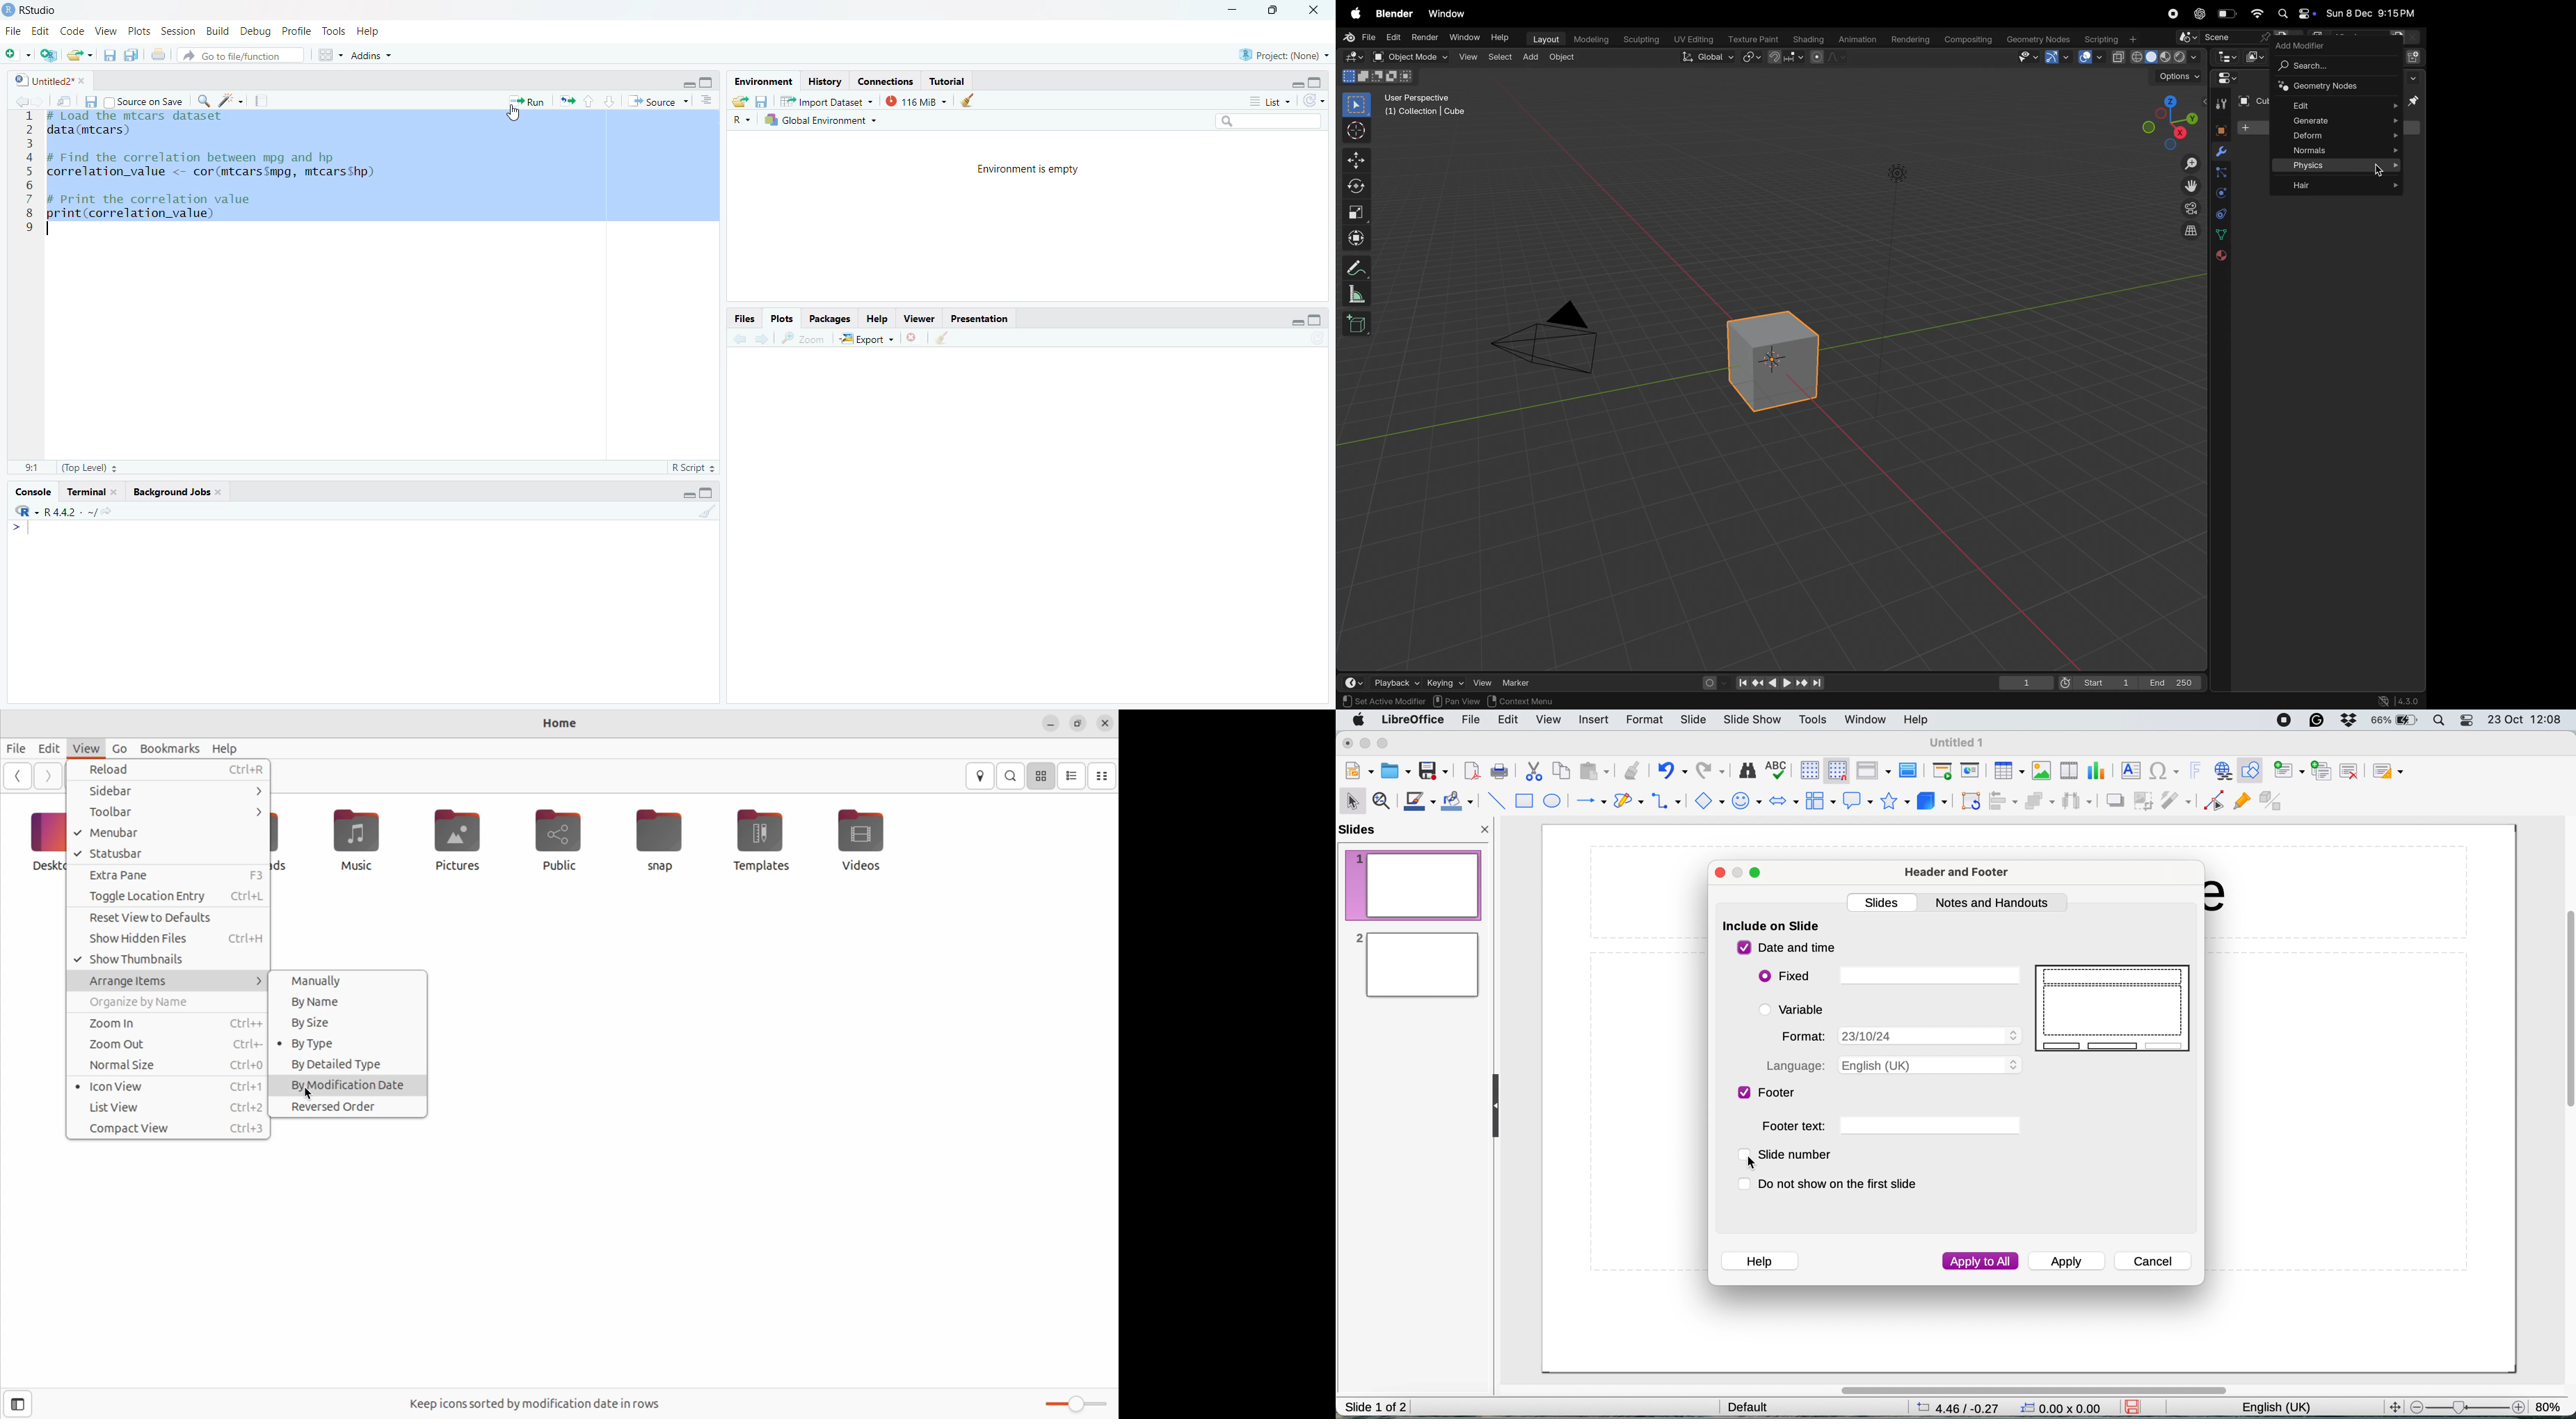  I want to click on cancel, so click(2154, 1261).